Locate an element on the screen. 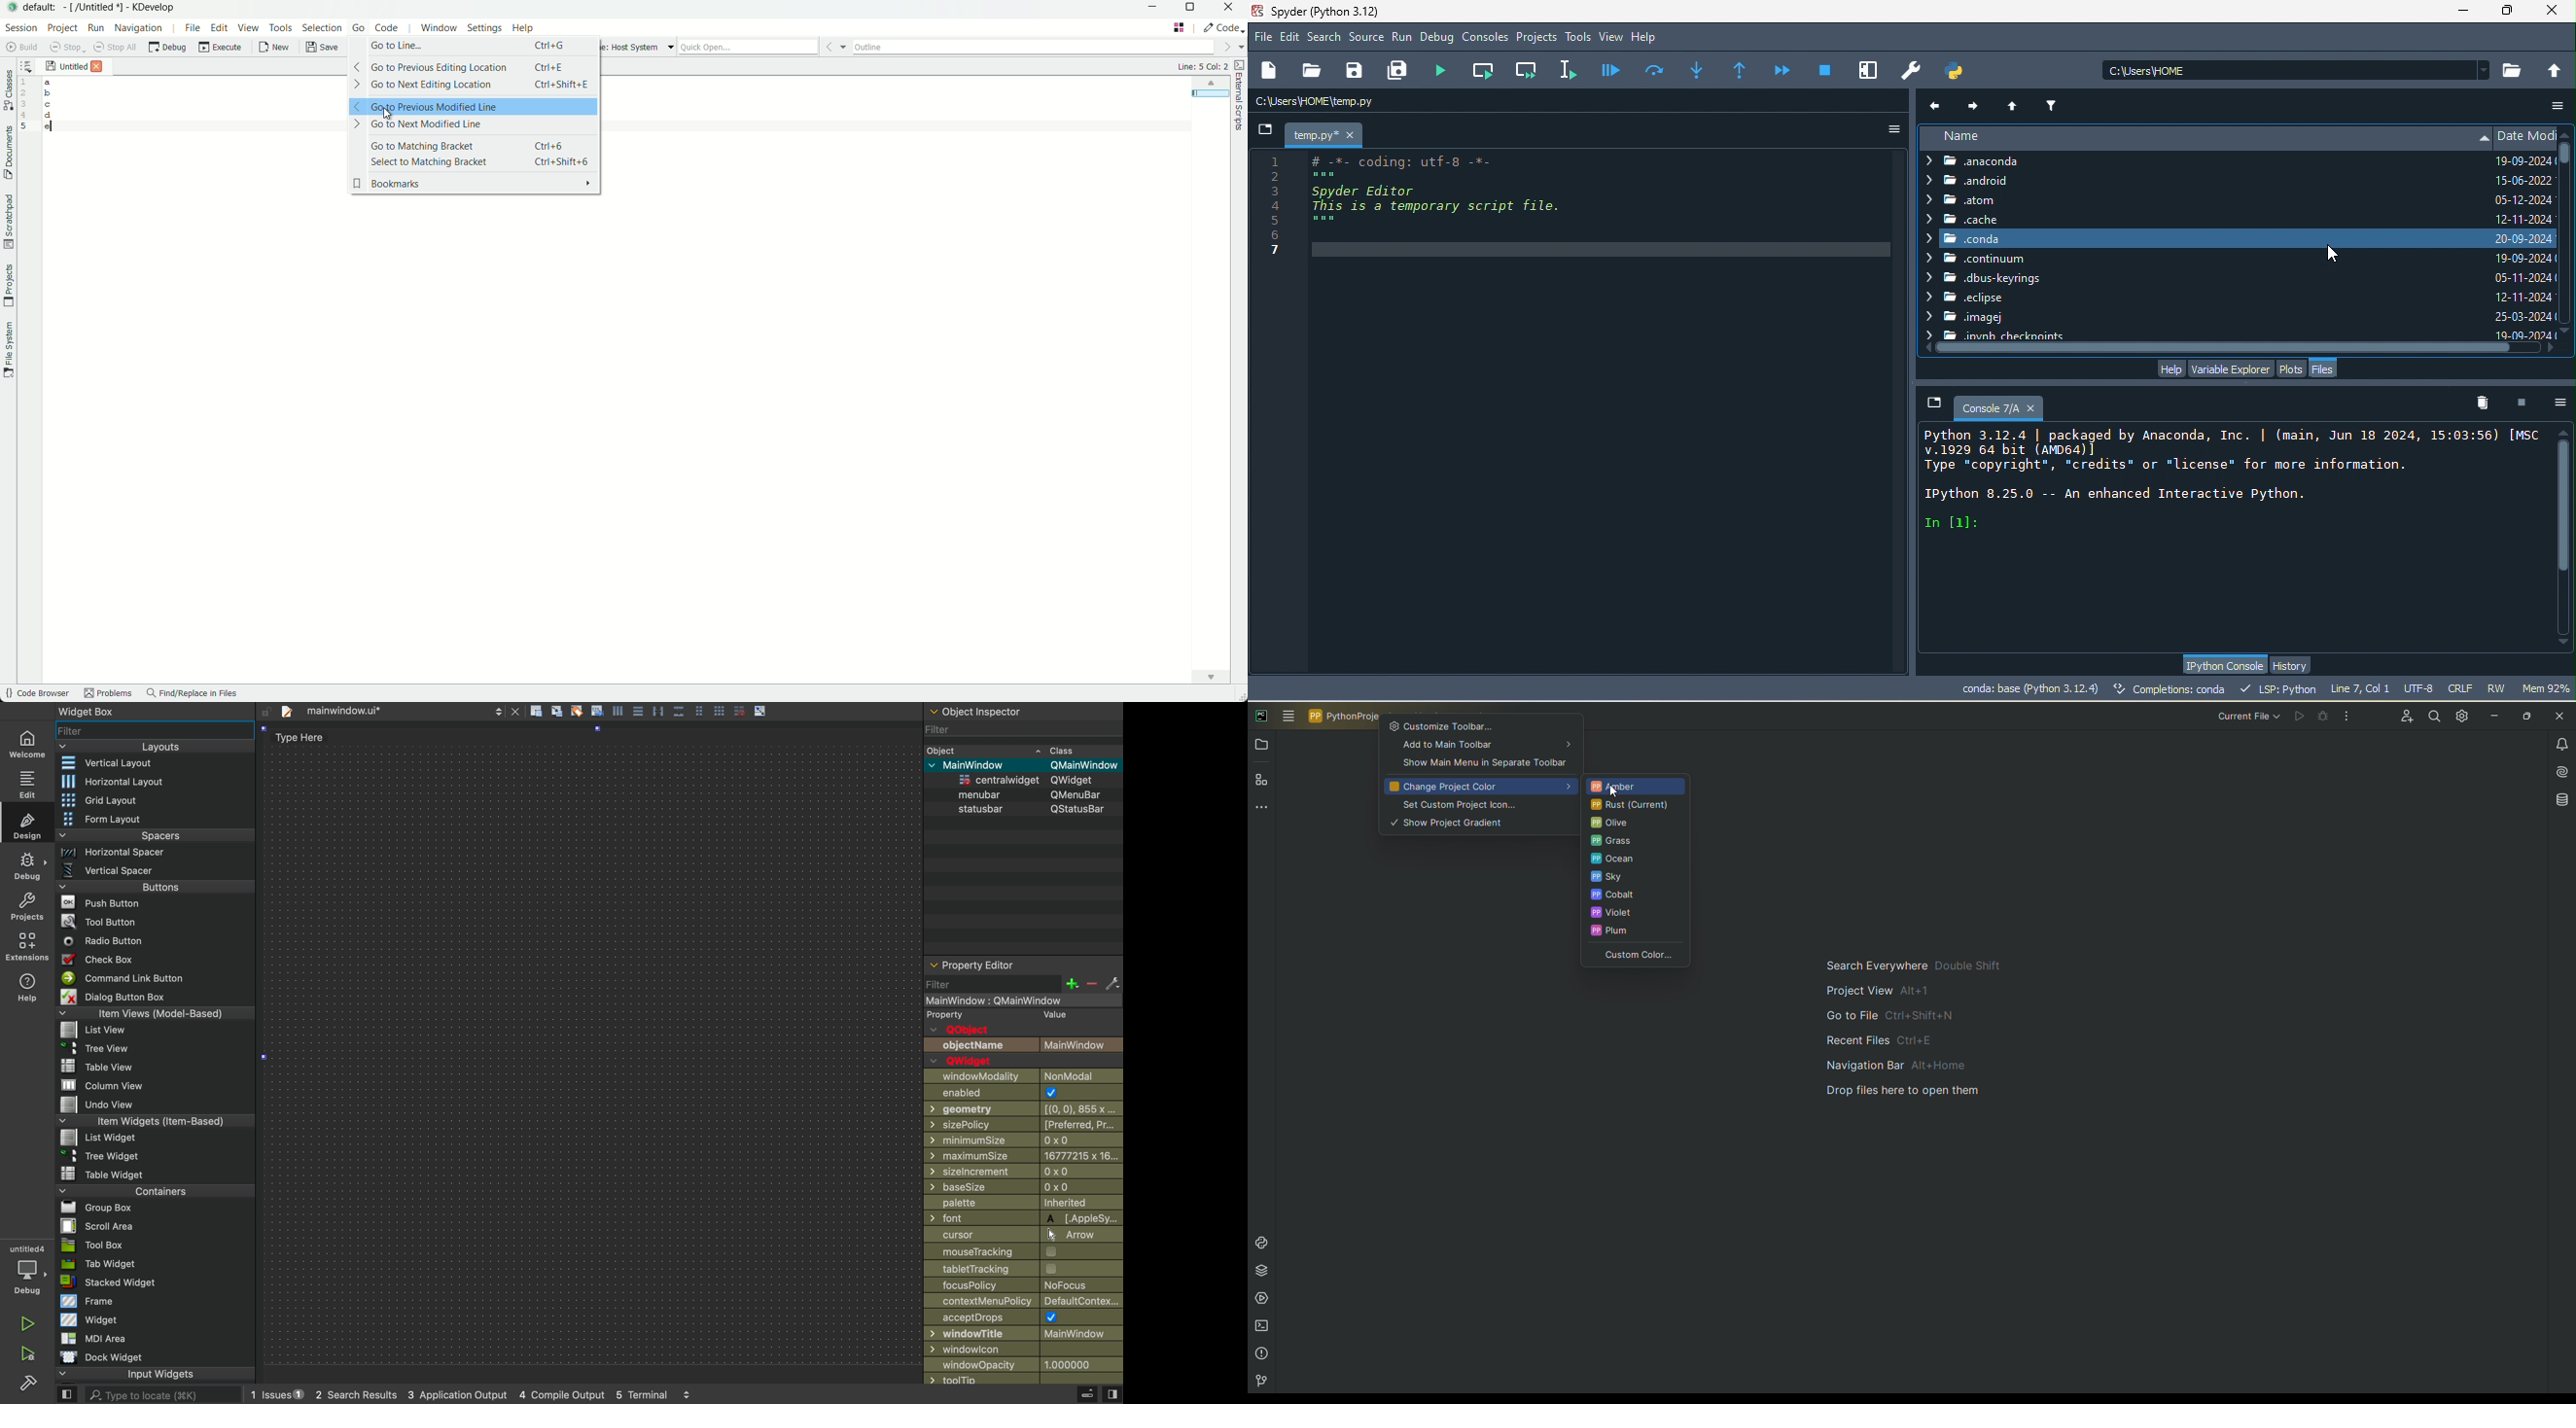 The height and width of the screenshot is (1428, 2576). horizontal scroll bar is located at coordinates (2241, 348).